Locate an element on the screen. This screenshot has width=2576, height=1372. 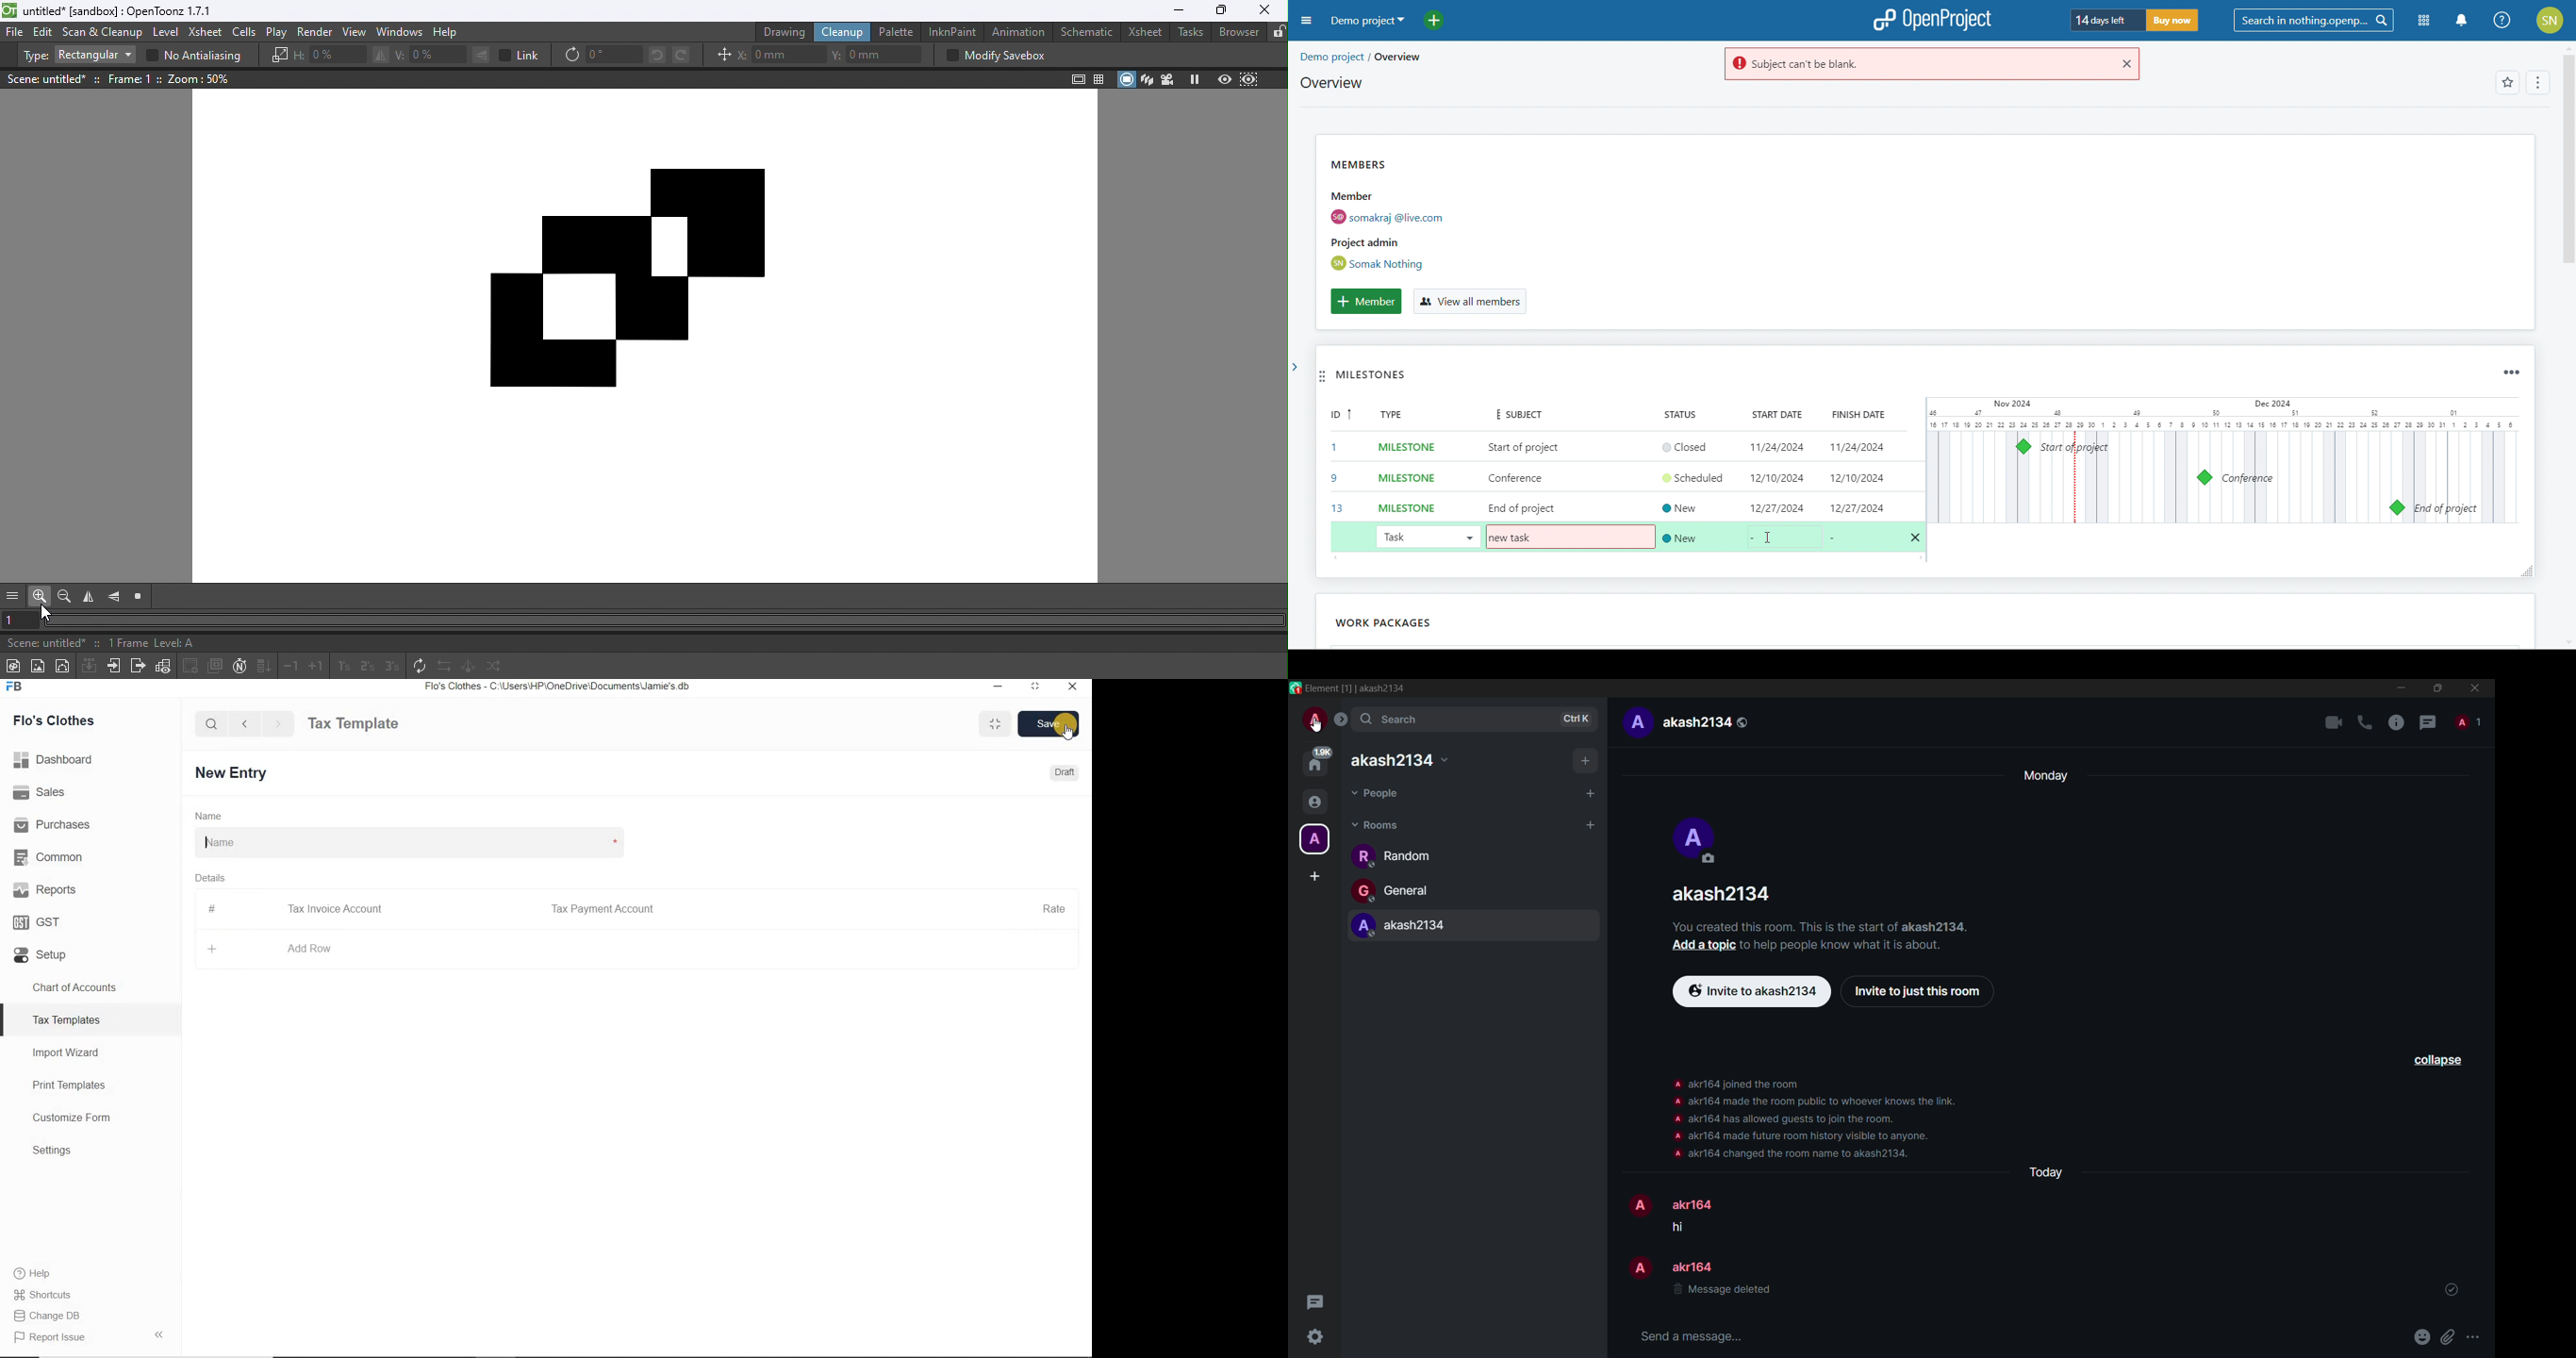
+ Add Row is located at coordinates (271, 949).